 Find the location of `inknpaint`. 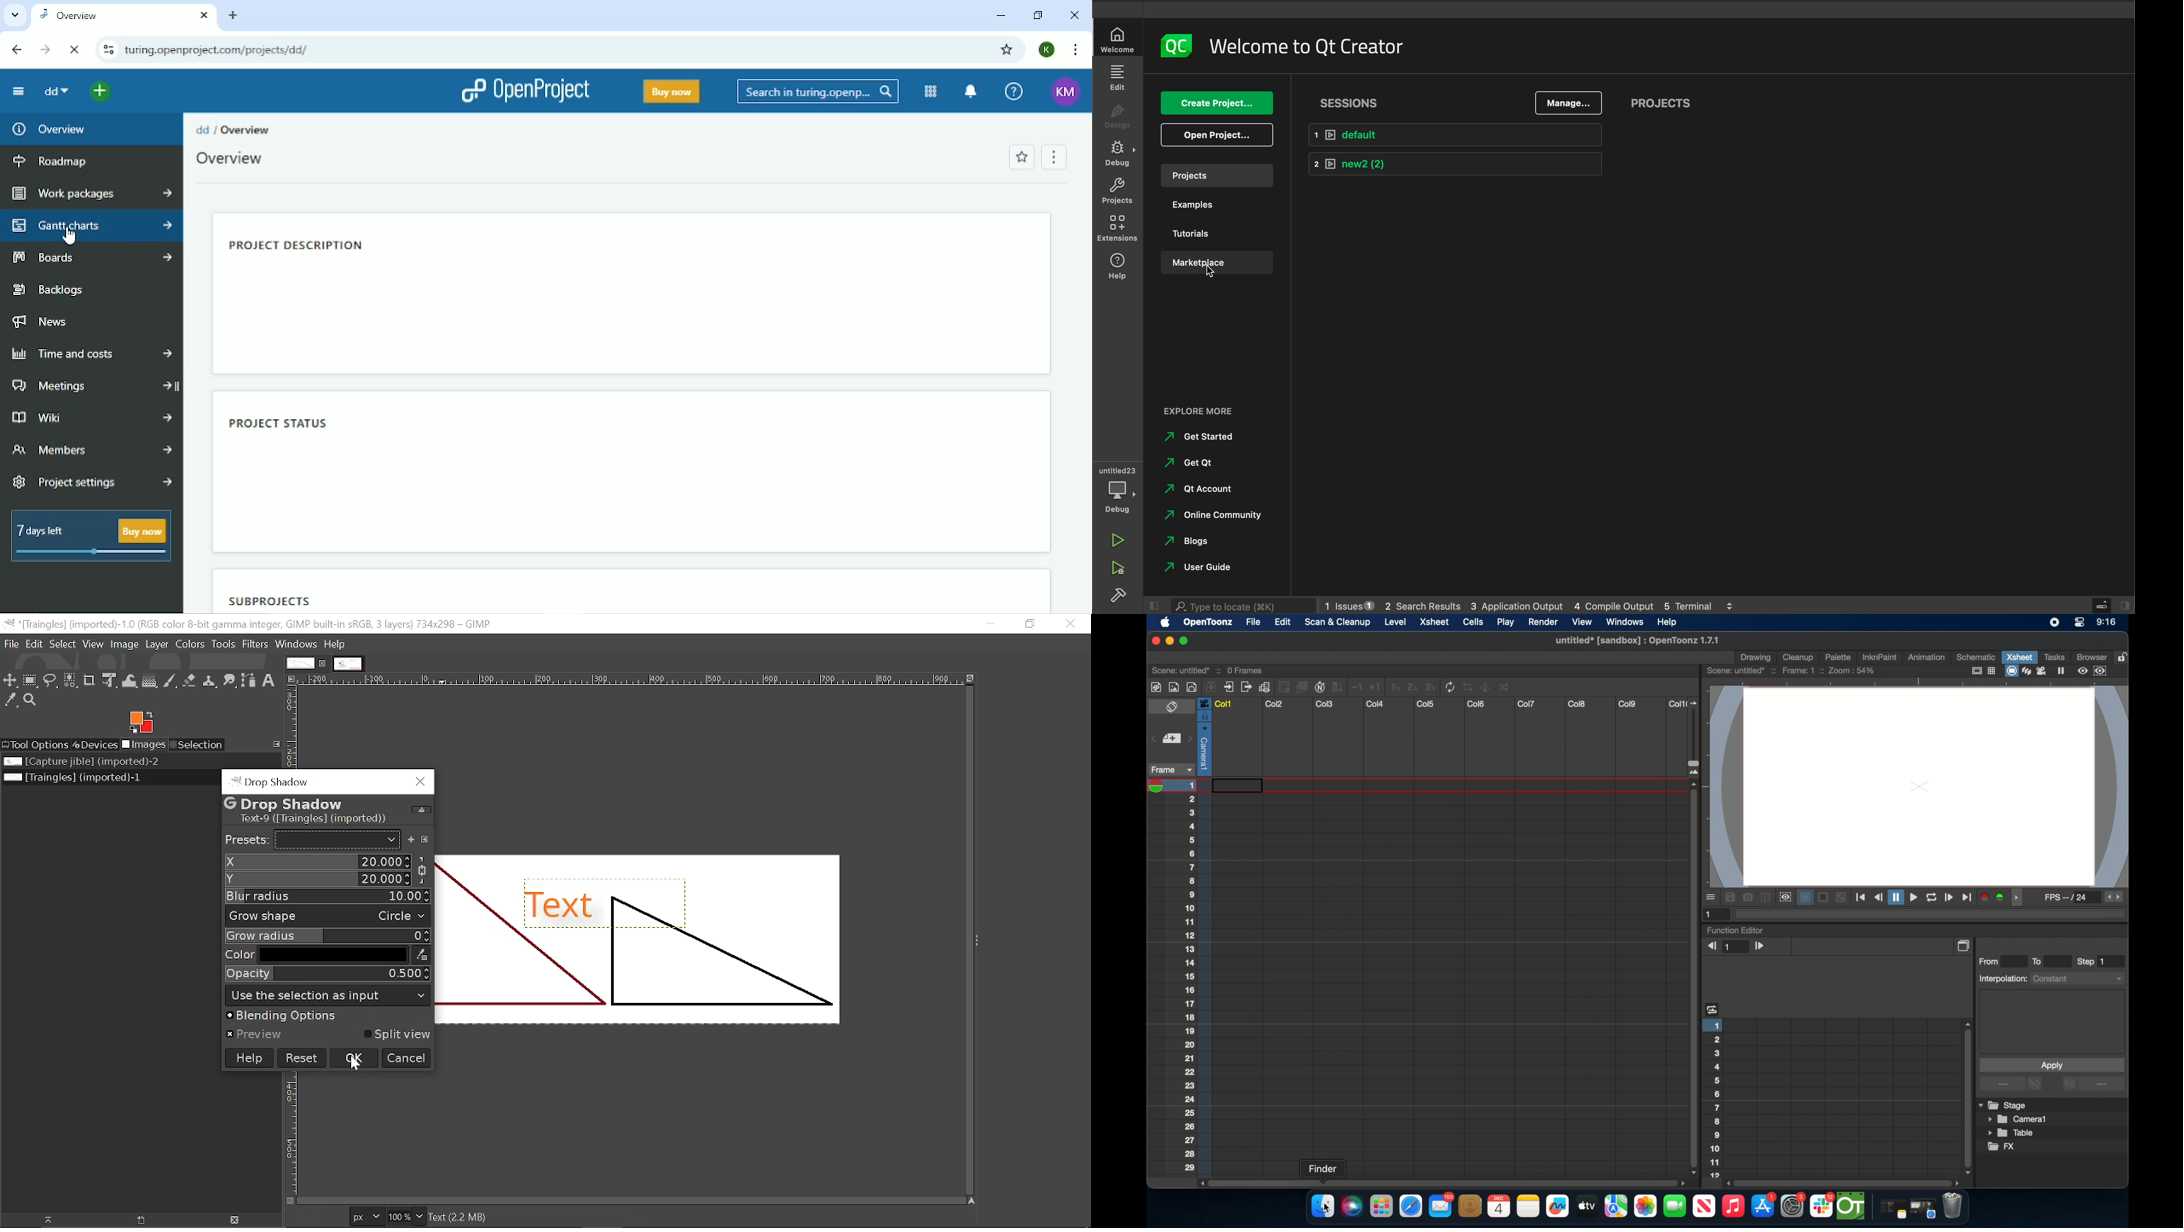

inknpaint is located at coordinates (1879, 657).